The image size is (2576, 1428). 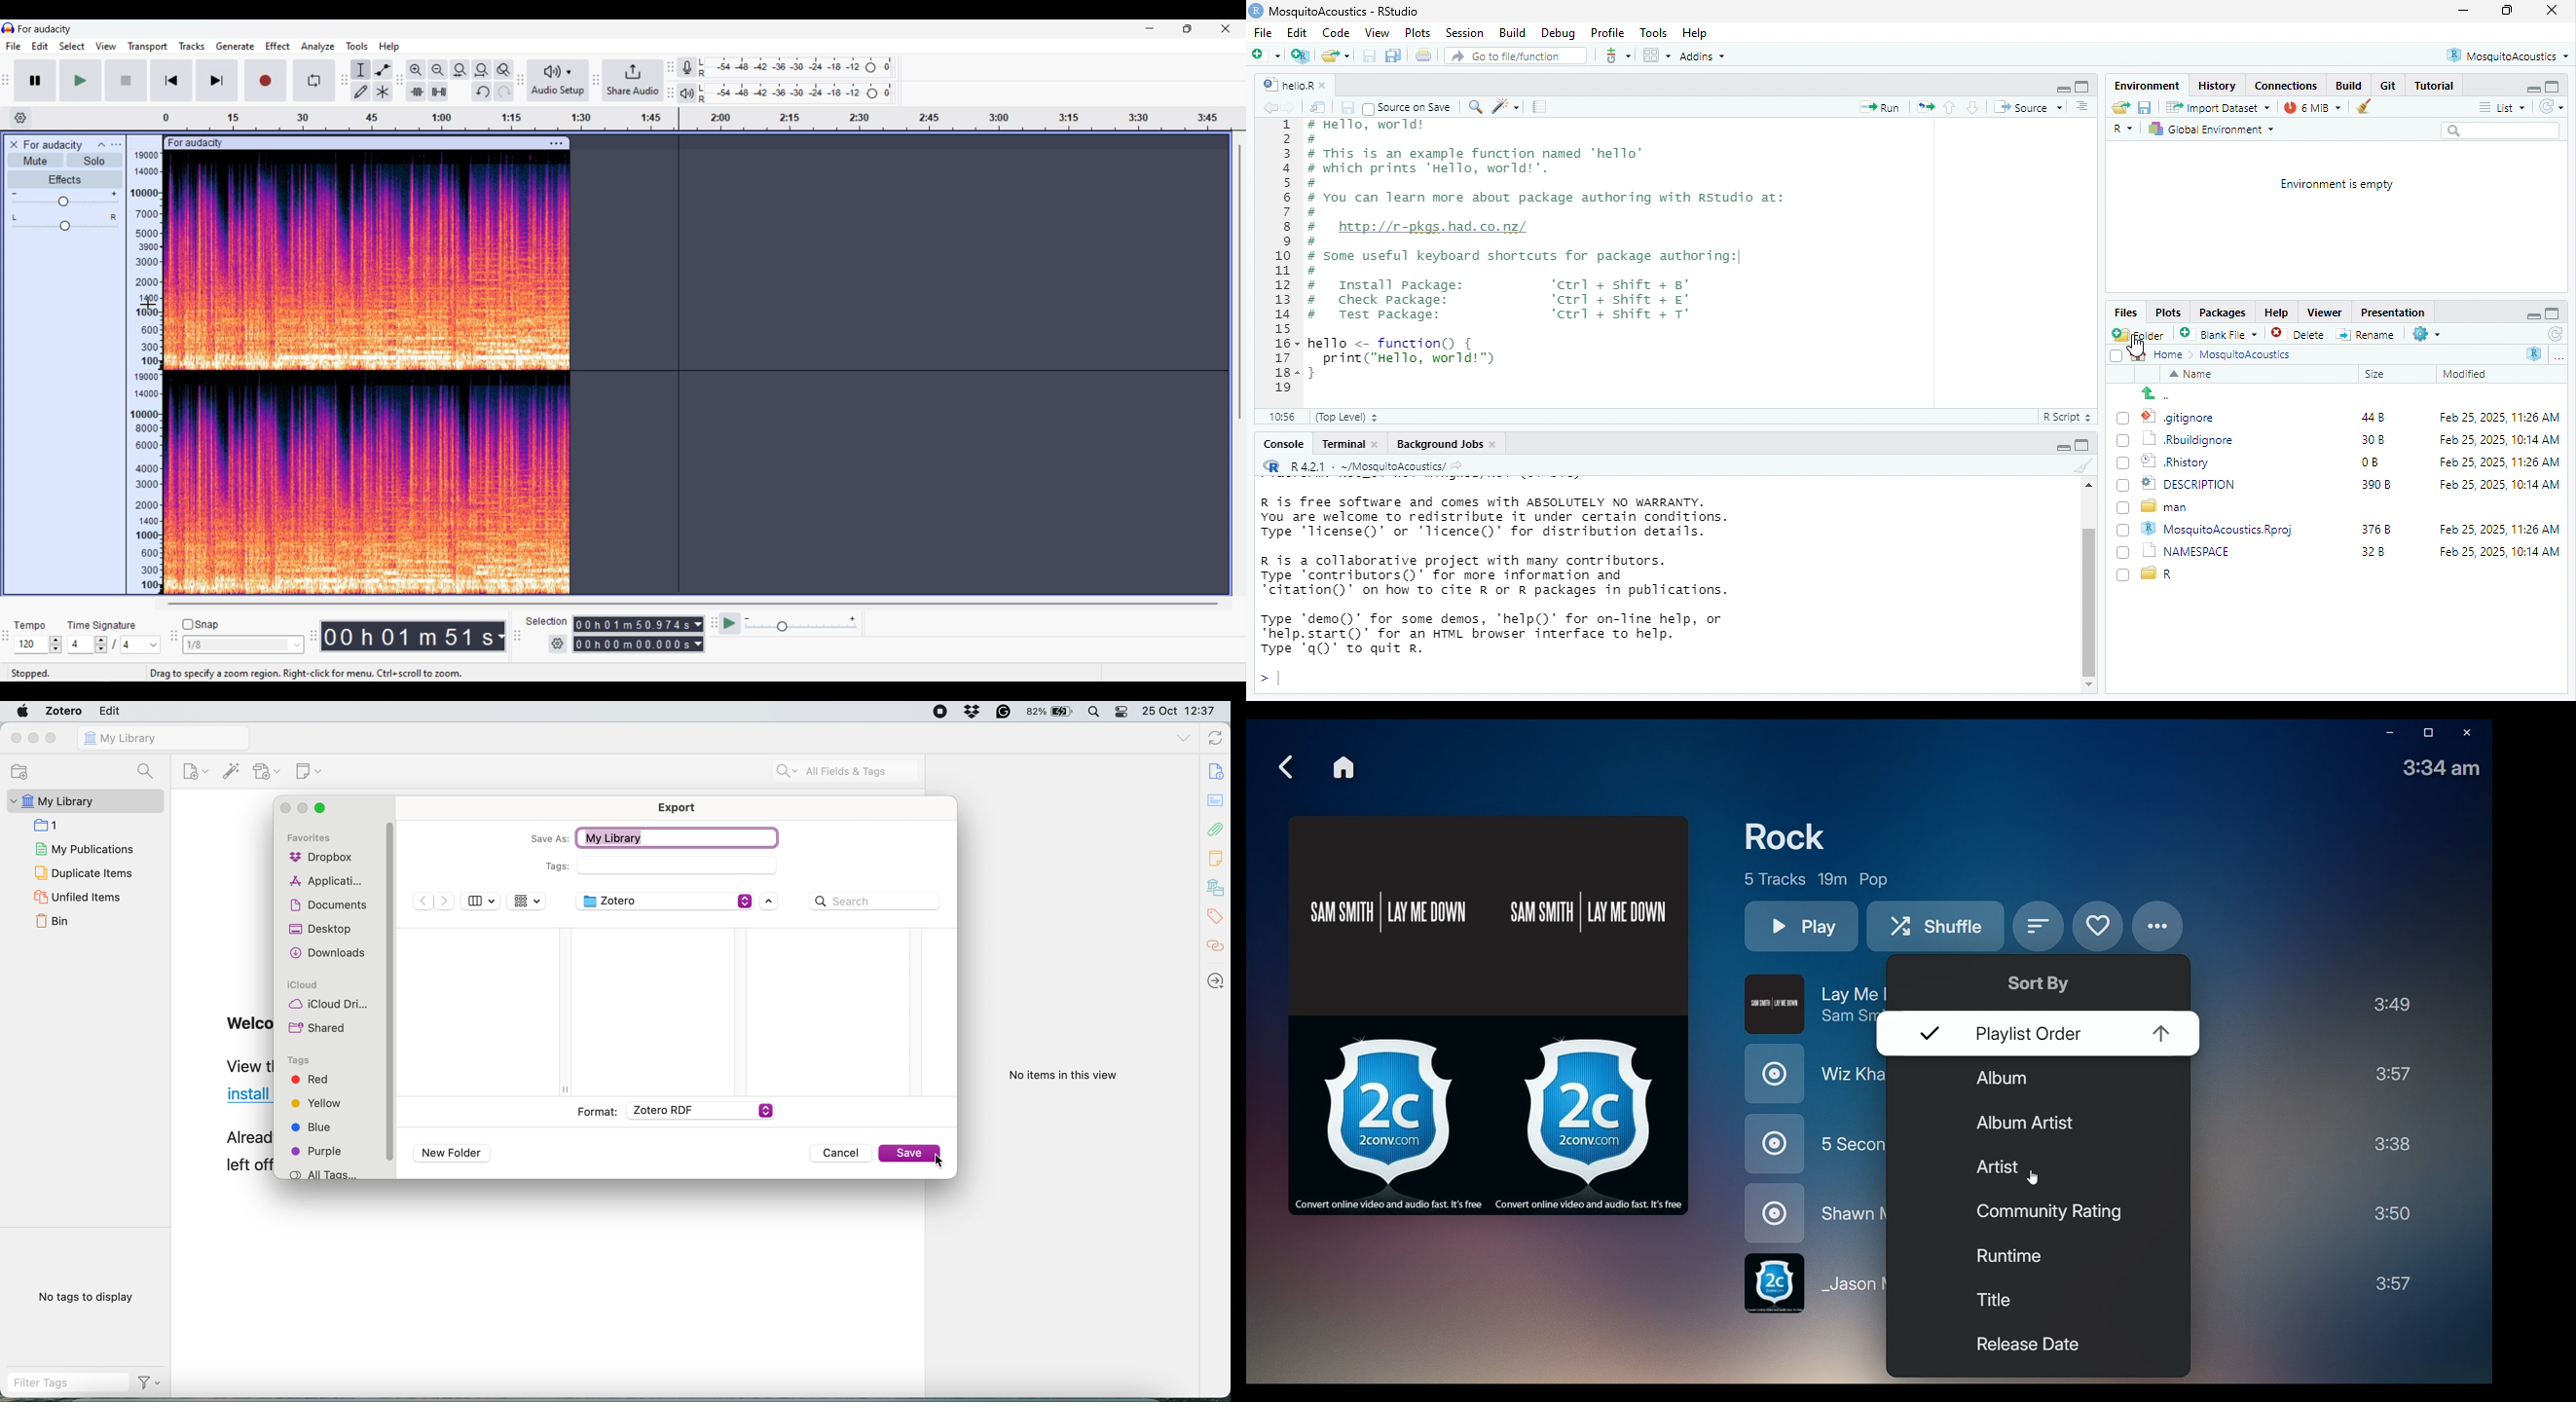 I want to click on Dropbox, so click(x=971, y=710).